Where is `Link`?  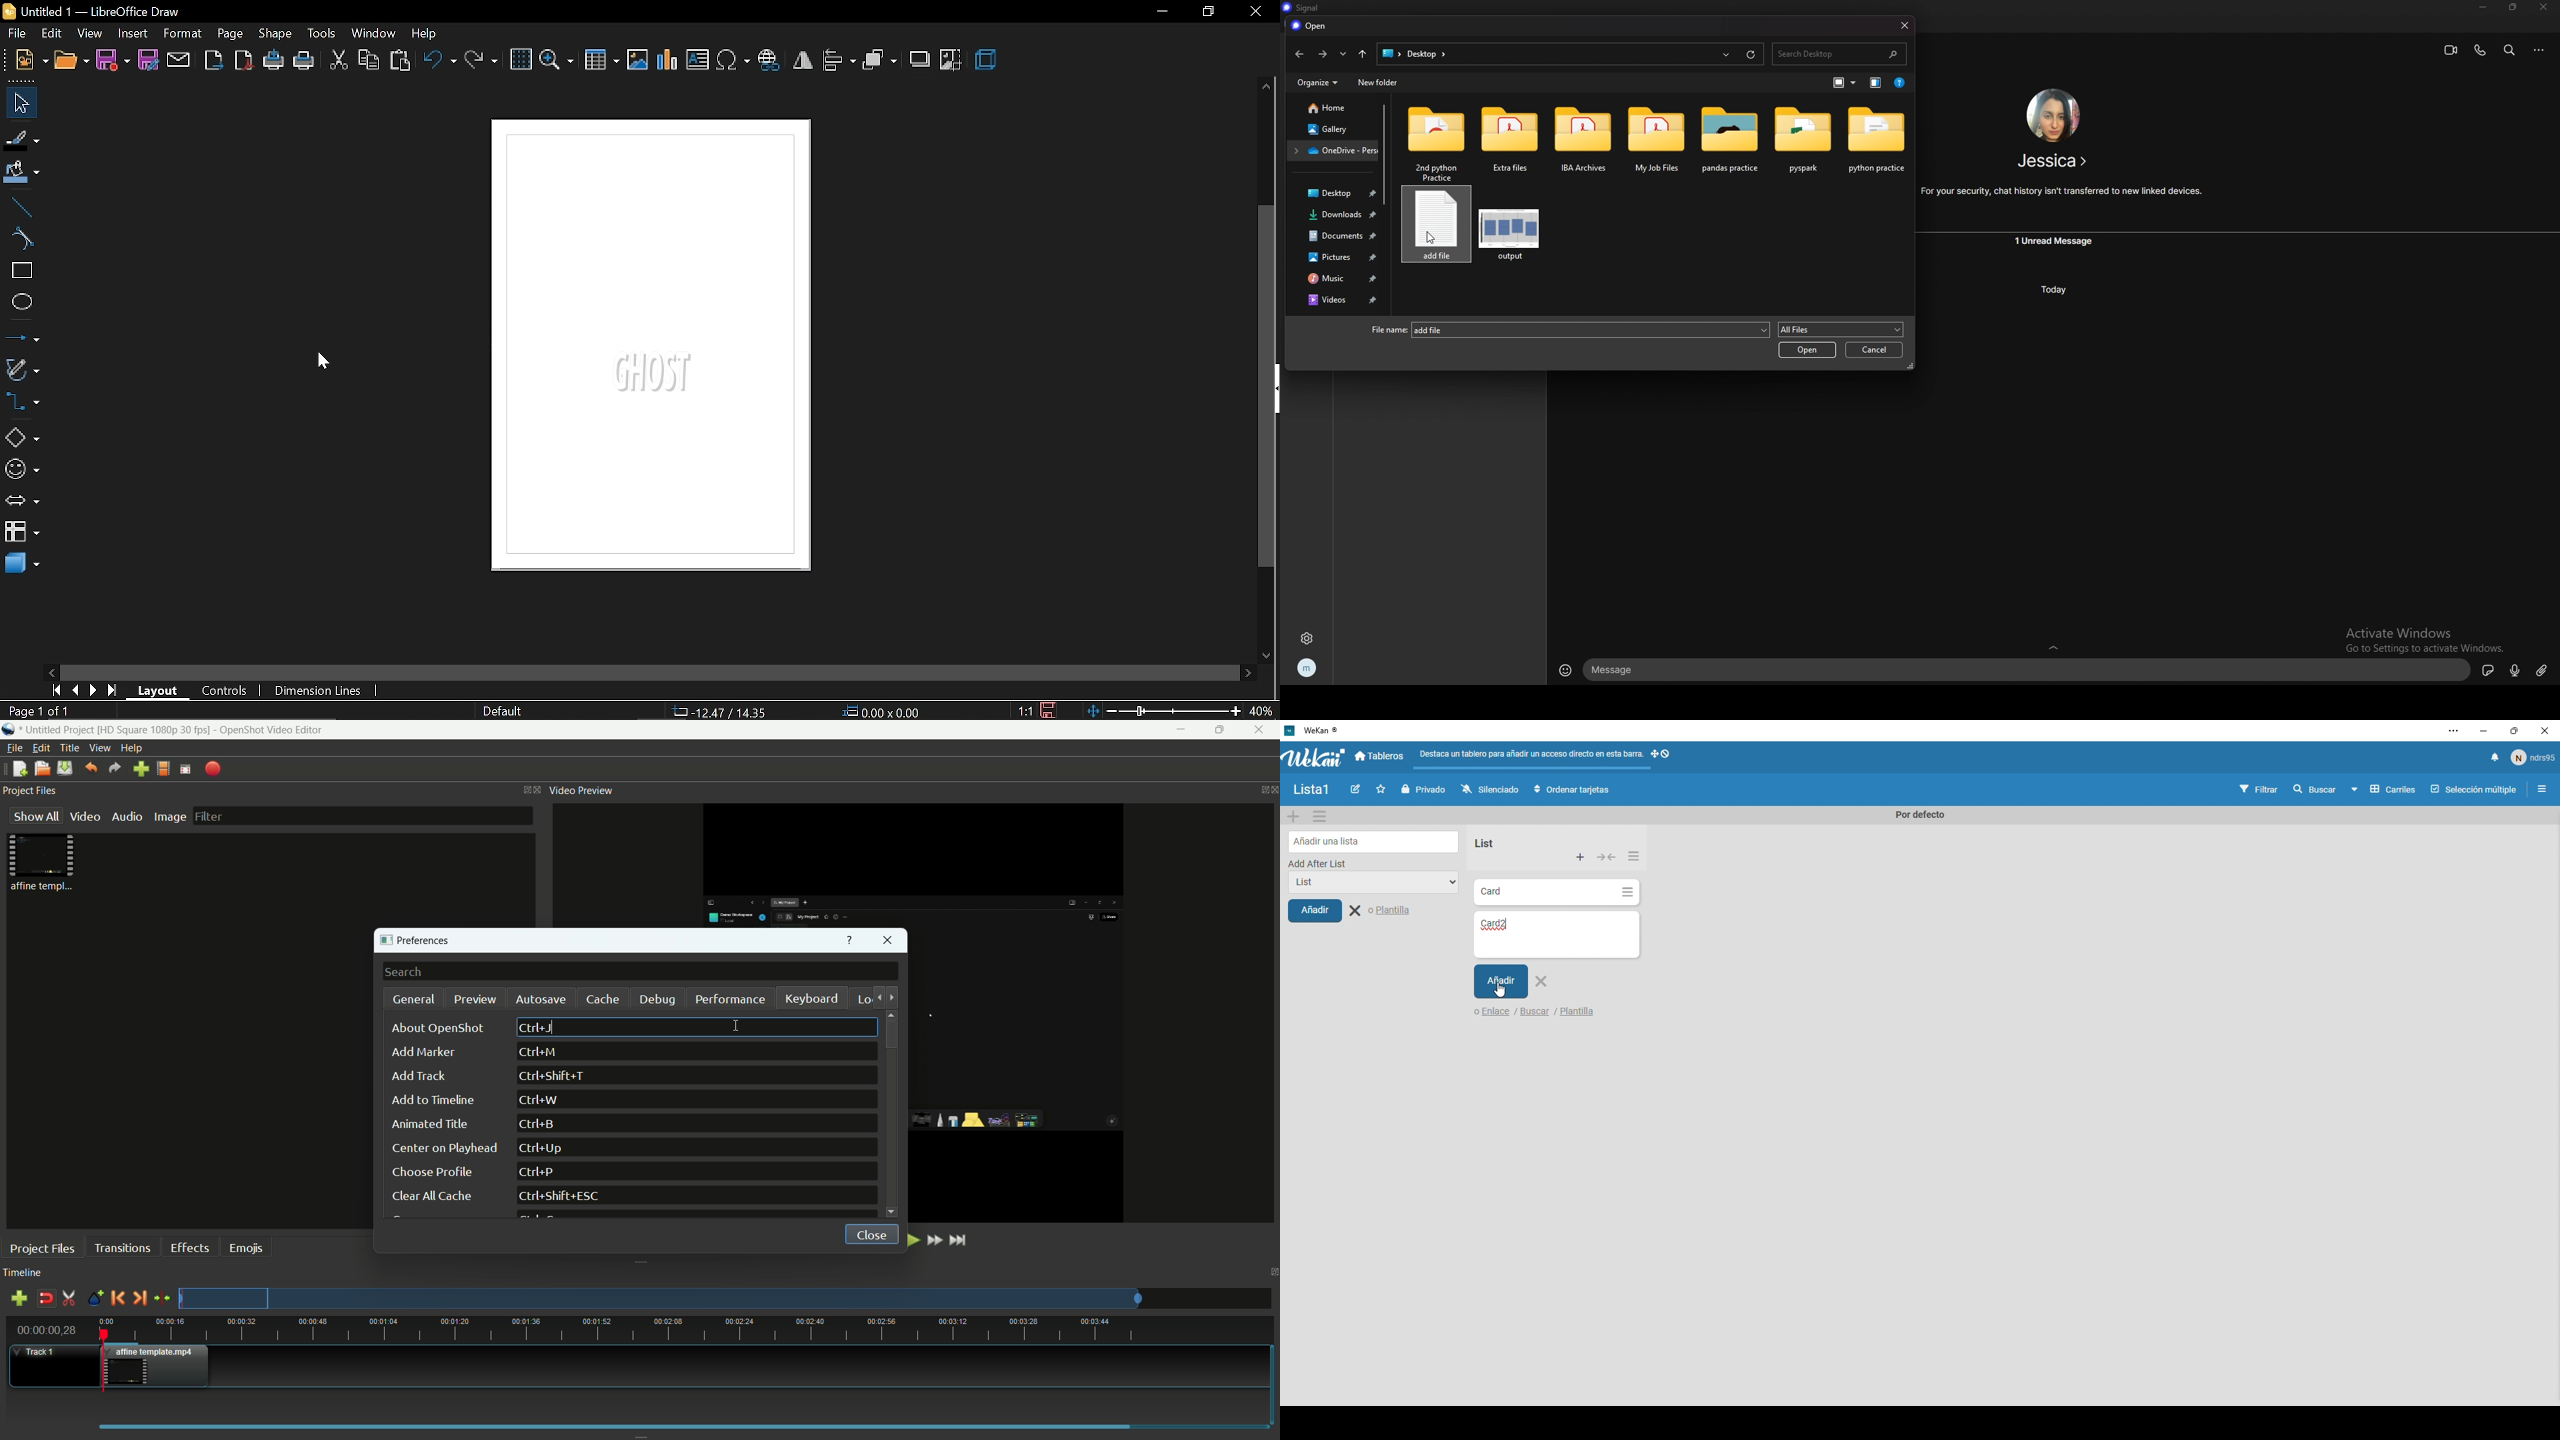
Link is located at coordinates (1489, 1013).